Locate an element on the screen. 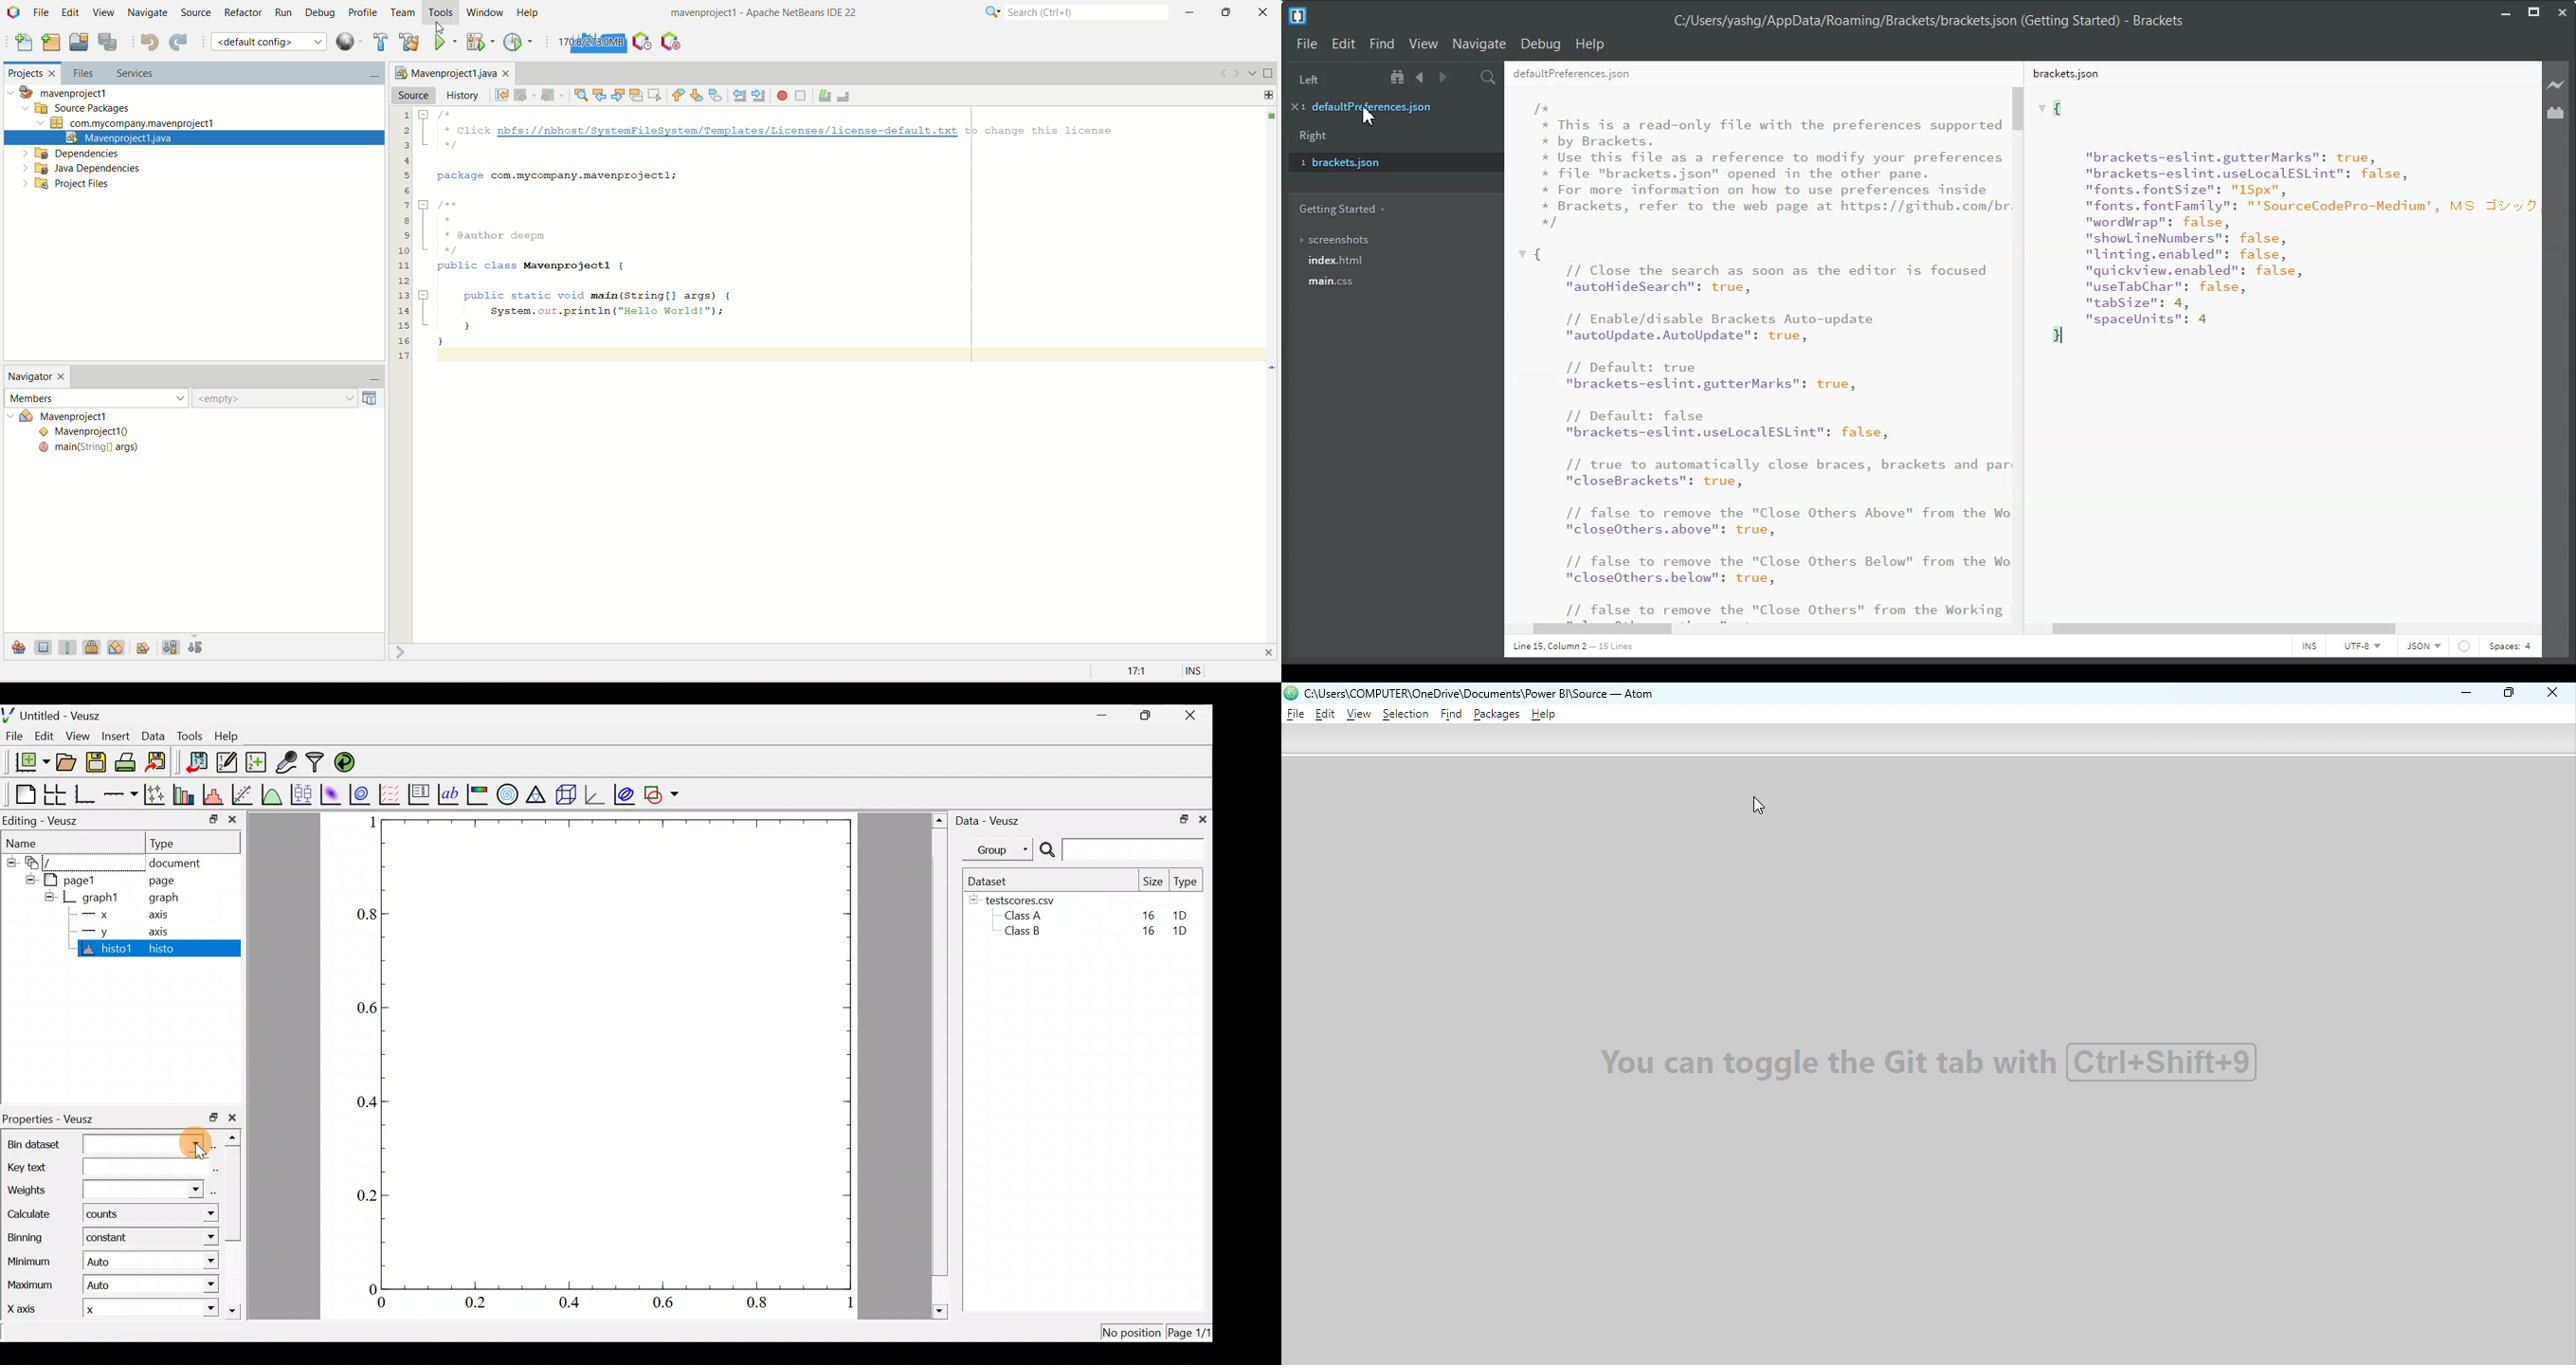 The height and width of the screenshot is (1372, 2576). tools is located at coordinates (442, 13).